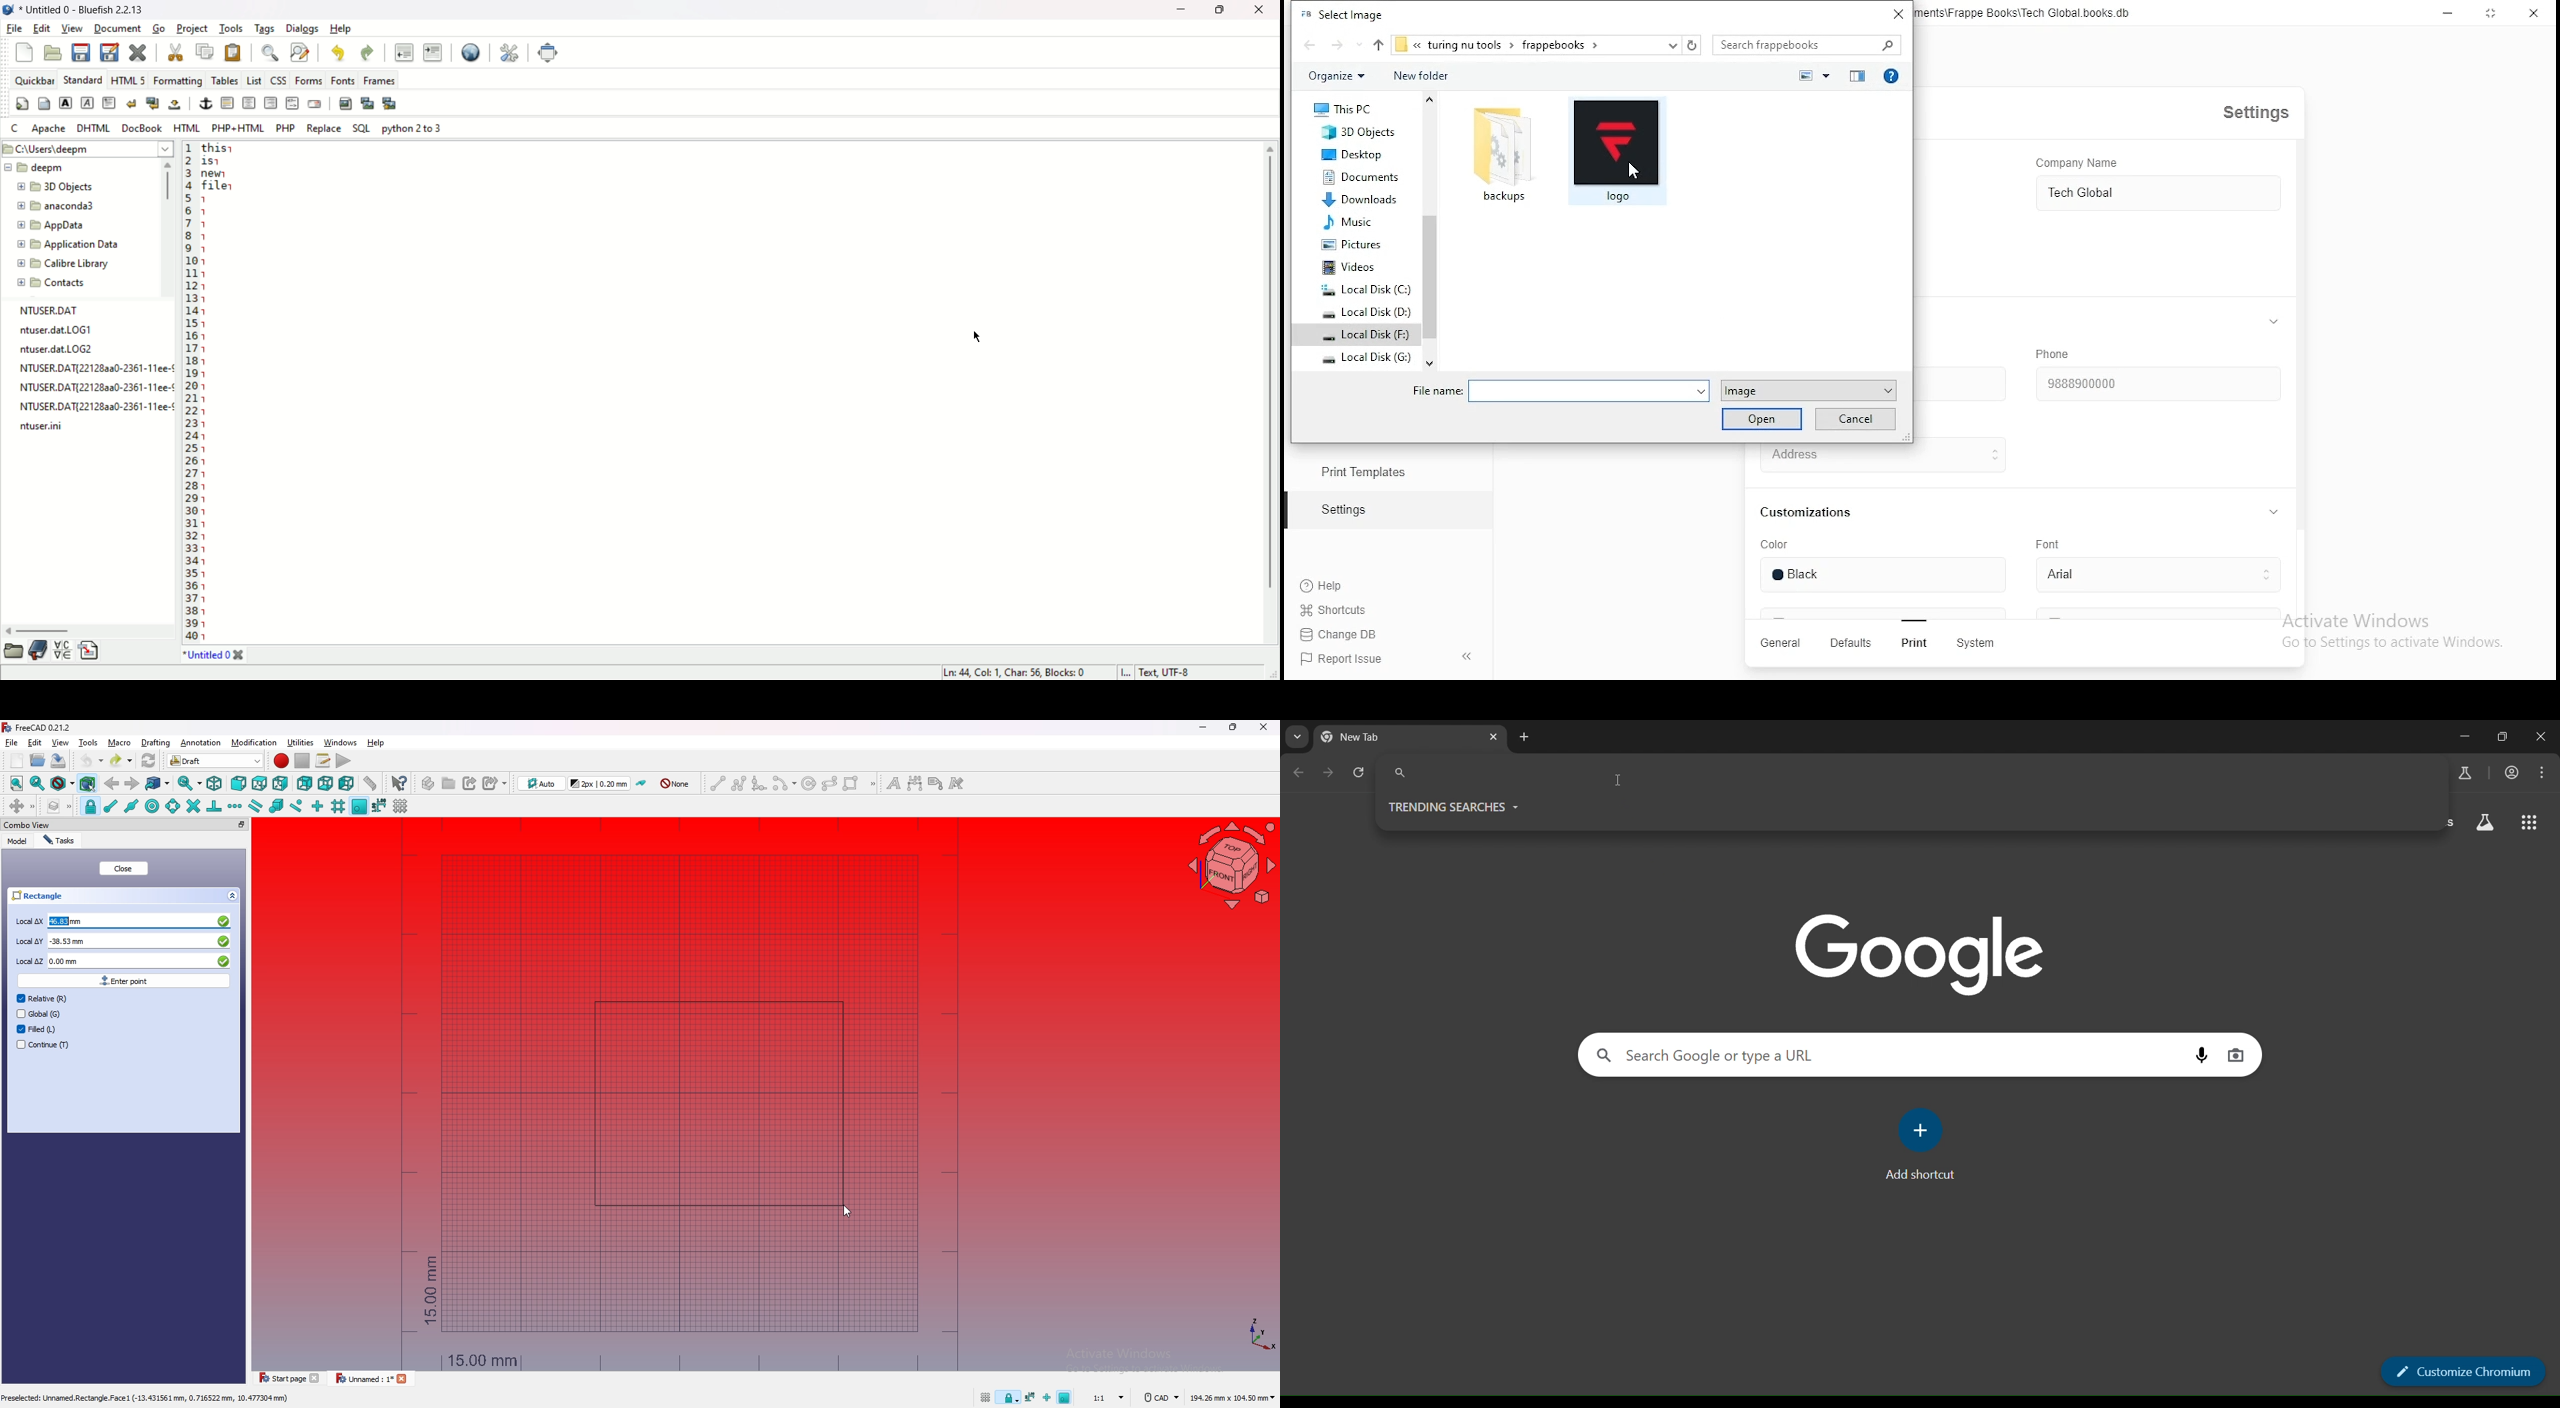 This screenshot has width=2576, height=1428. Describe the element at coordinates (1912, 643) in the screenshot. I see `Print ` at that location.